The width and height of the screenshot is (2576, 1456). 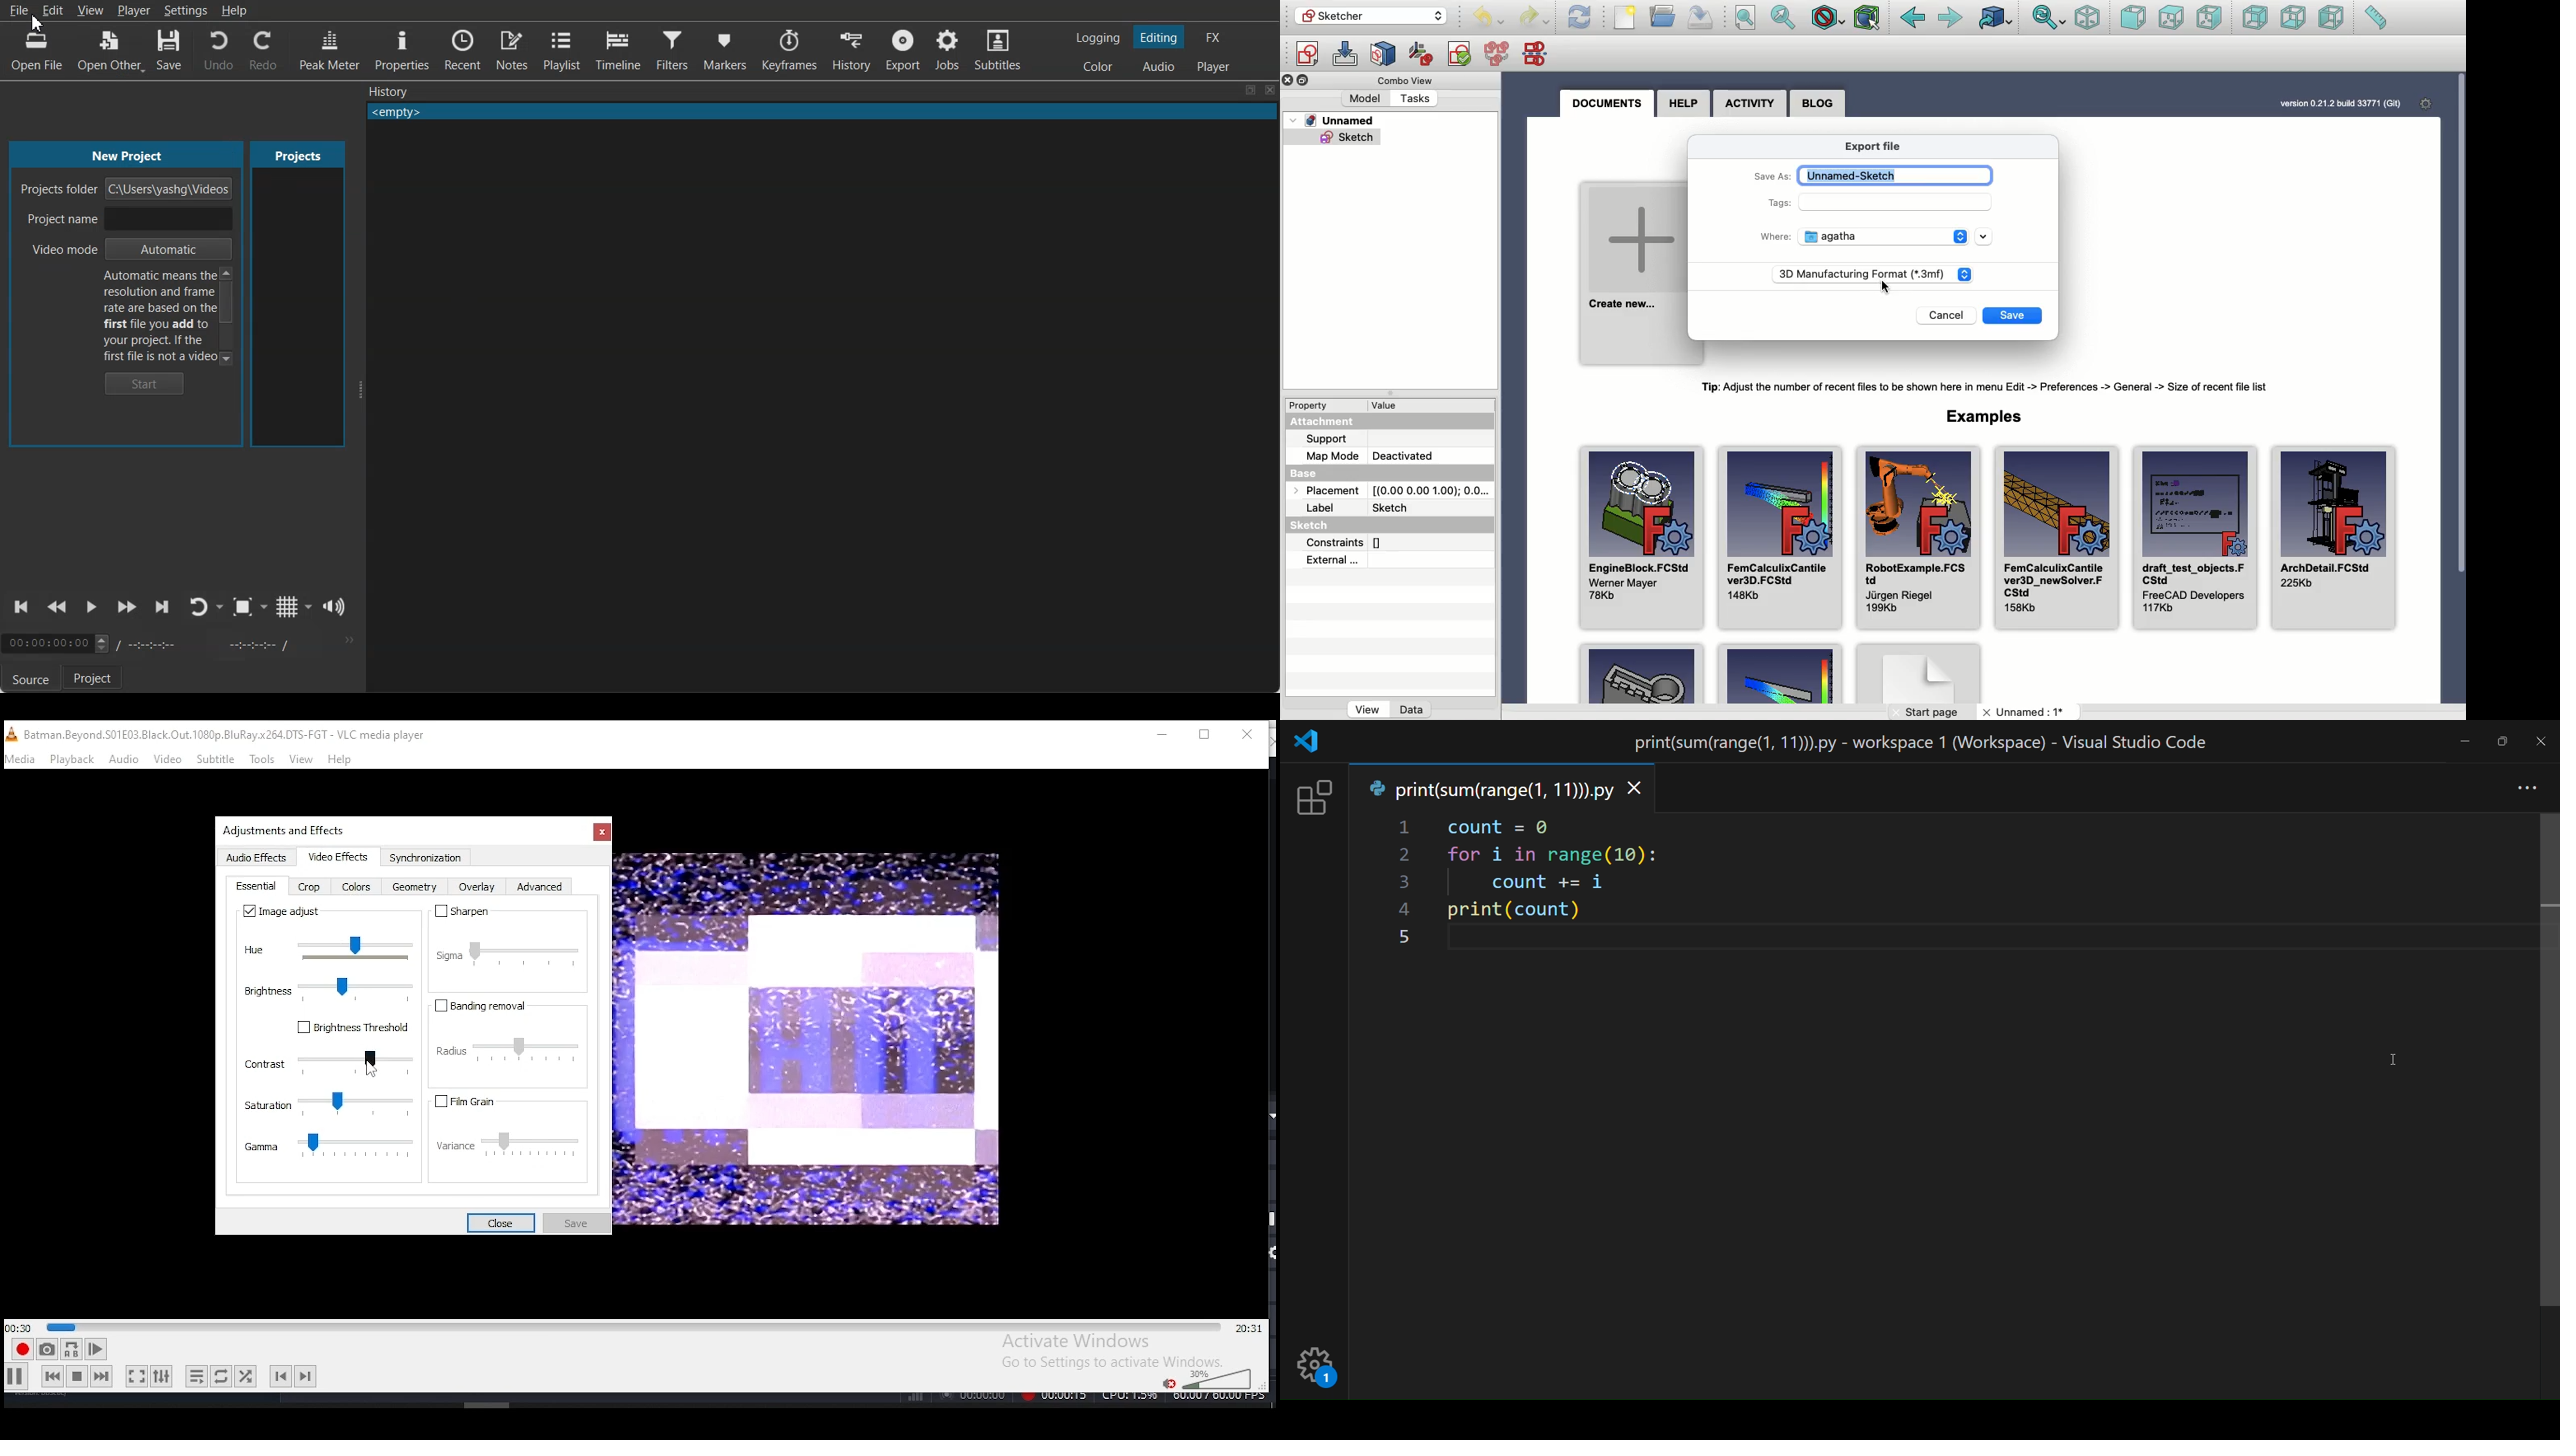 I want to click on Base, so click(x=1309, y=475).